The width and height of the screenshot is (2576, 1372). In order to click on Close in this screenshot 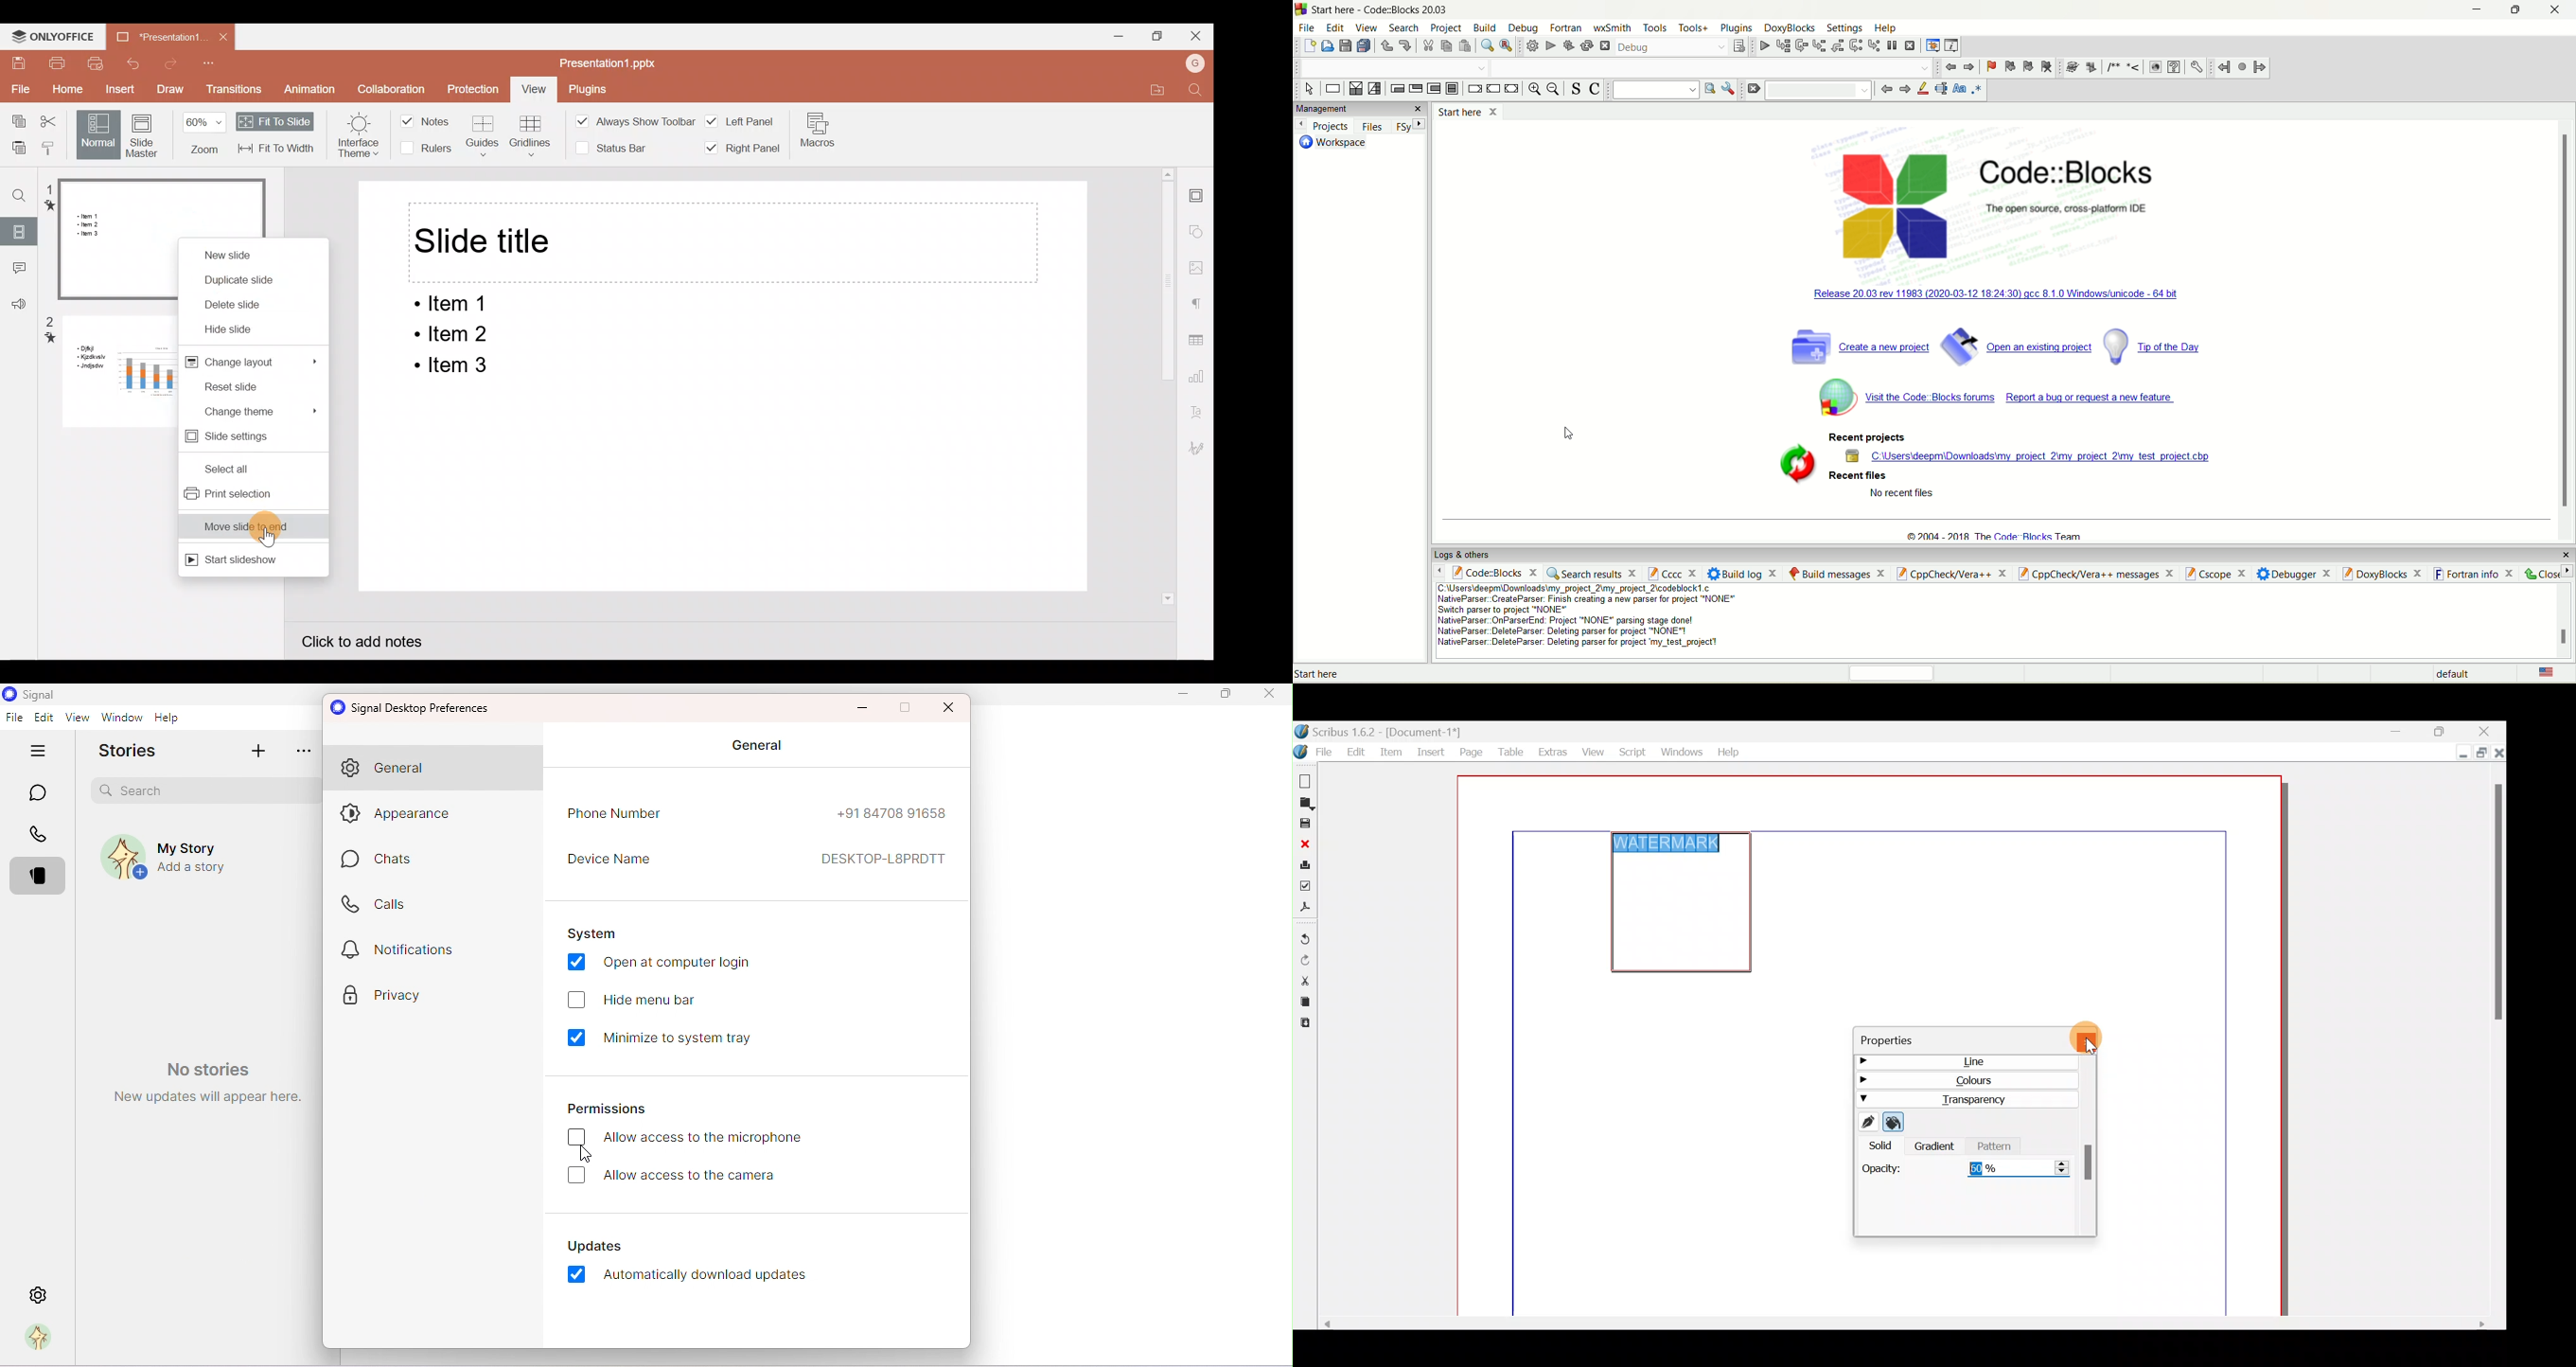, I will do `click(1267, 695)`.